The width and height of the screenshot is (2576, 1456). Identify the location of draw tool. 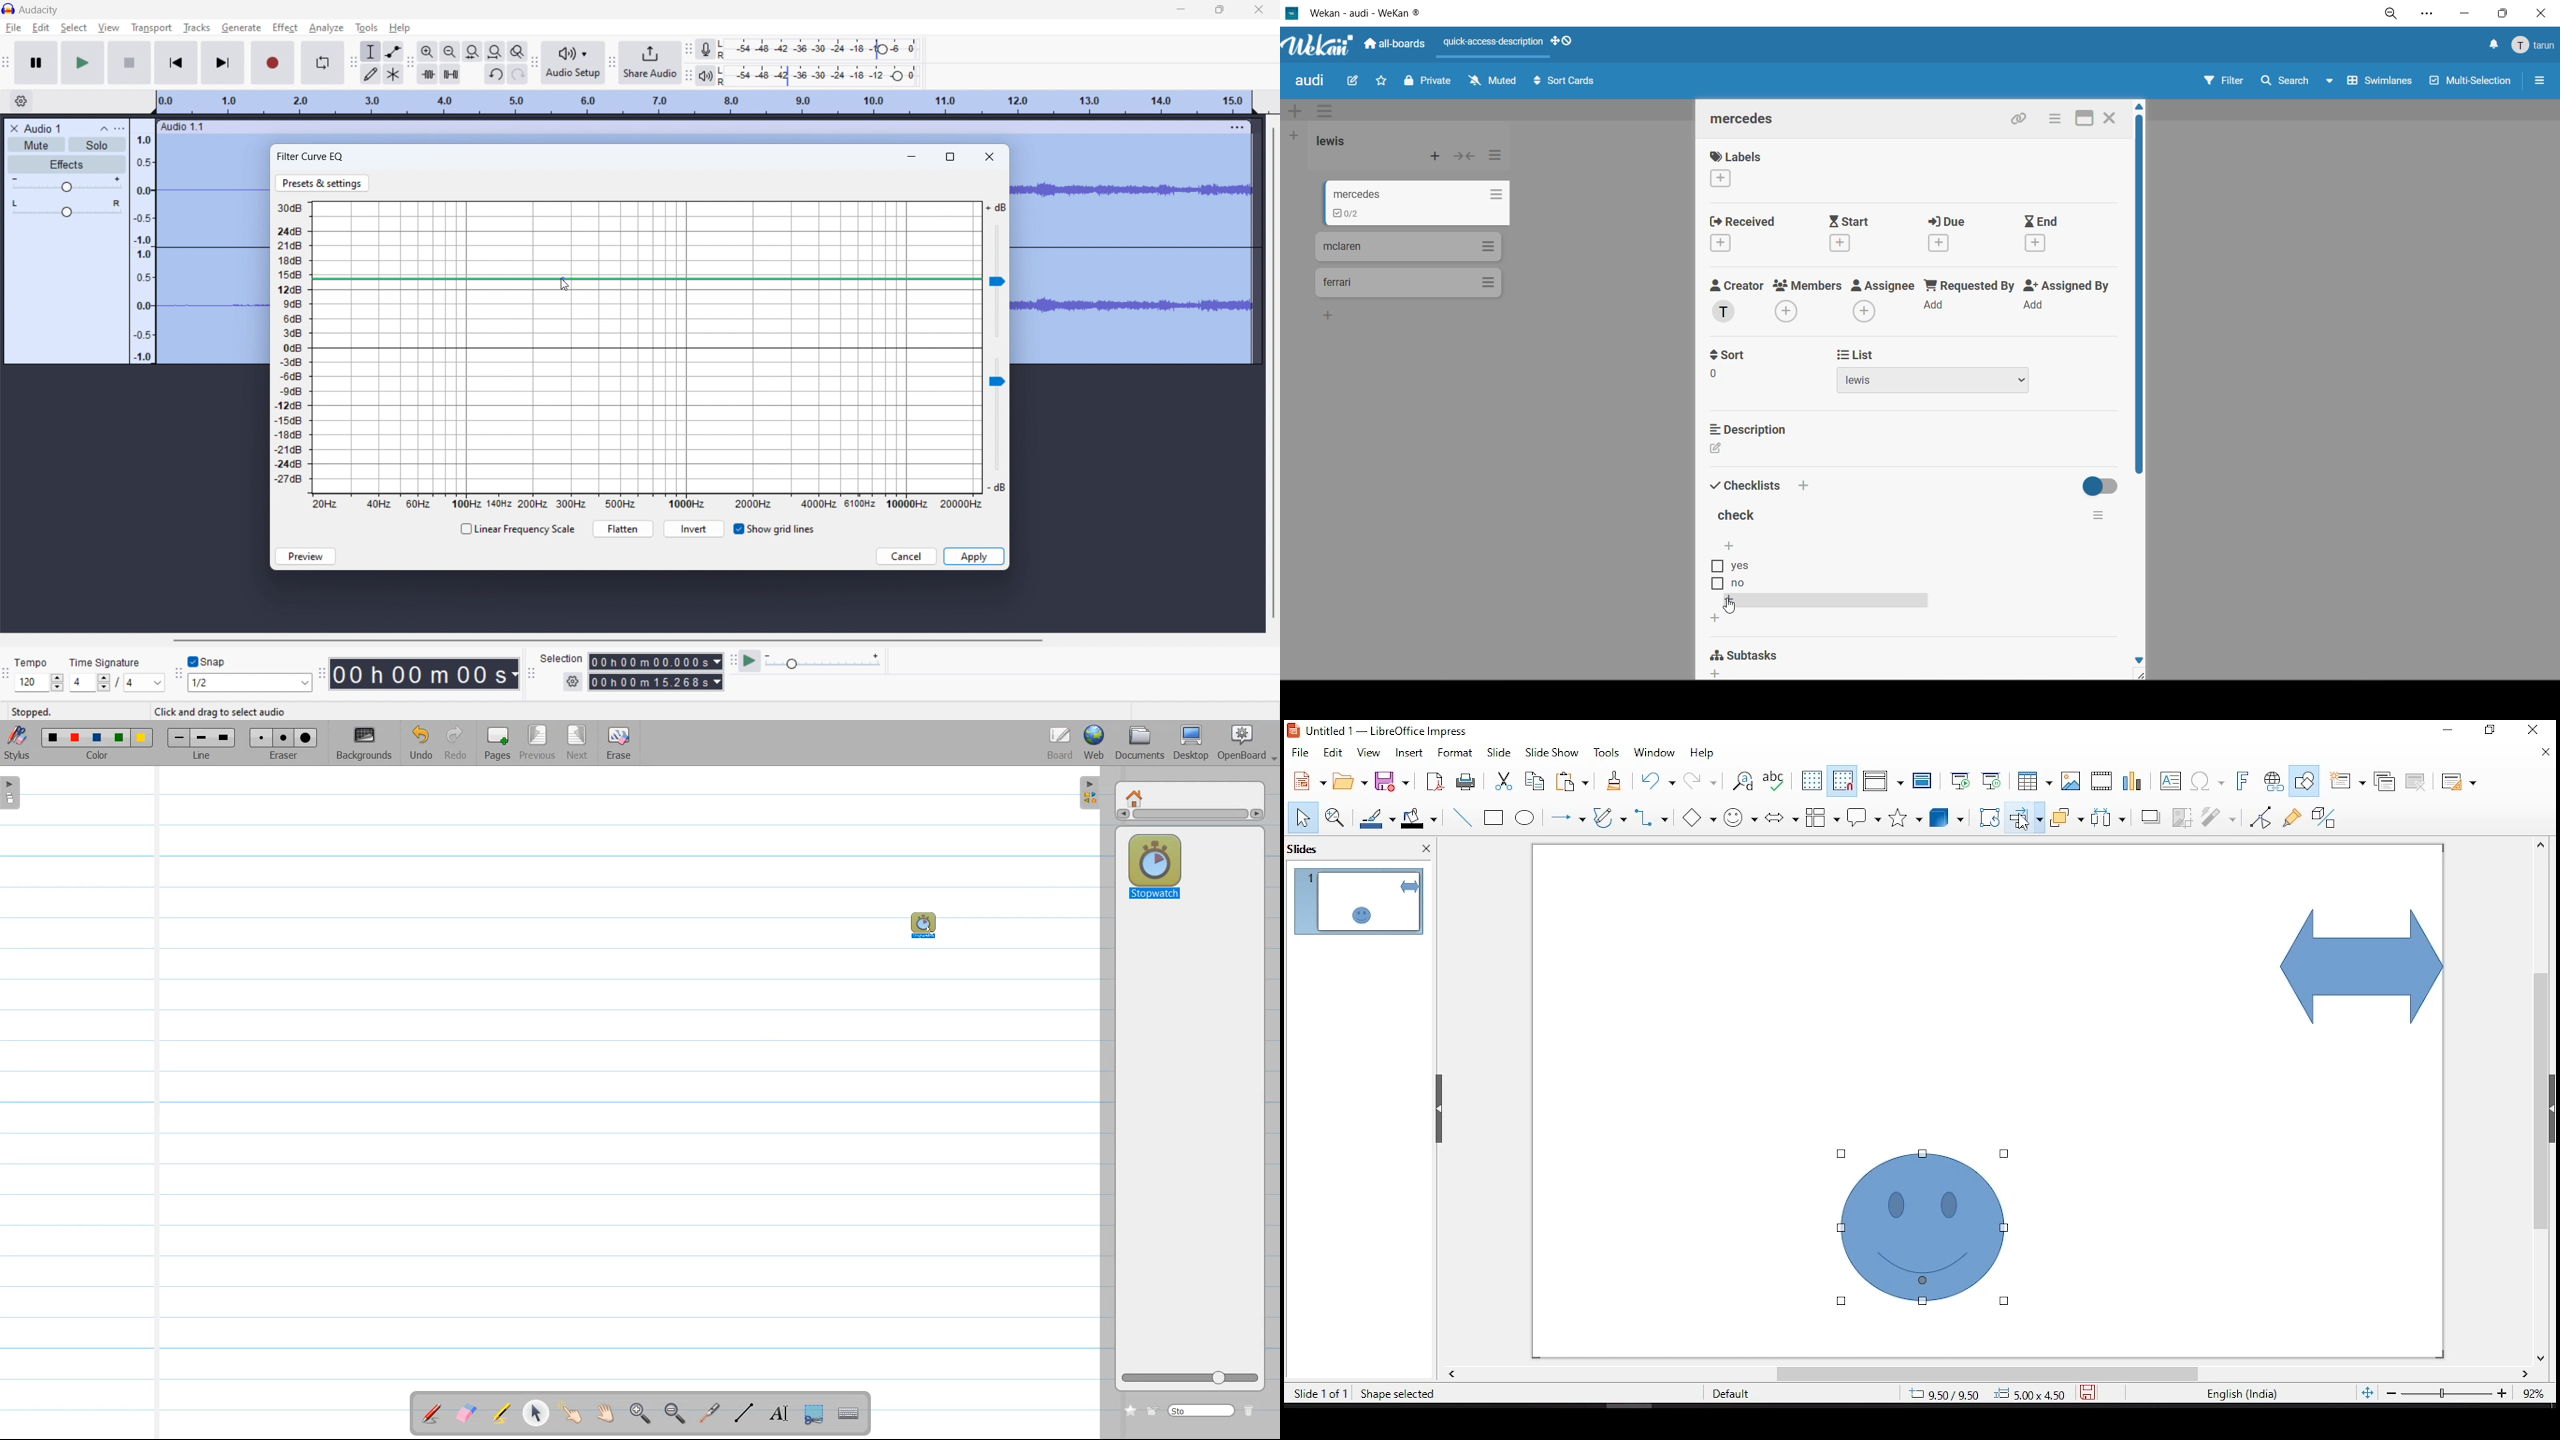
(371, 73).